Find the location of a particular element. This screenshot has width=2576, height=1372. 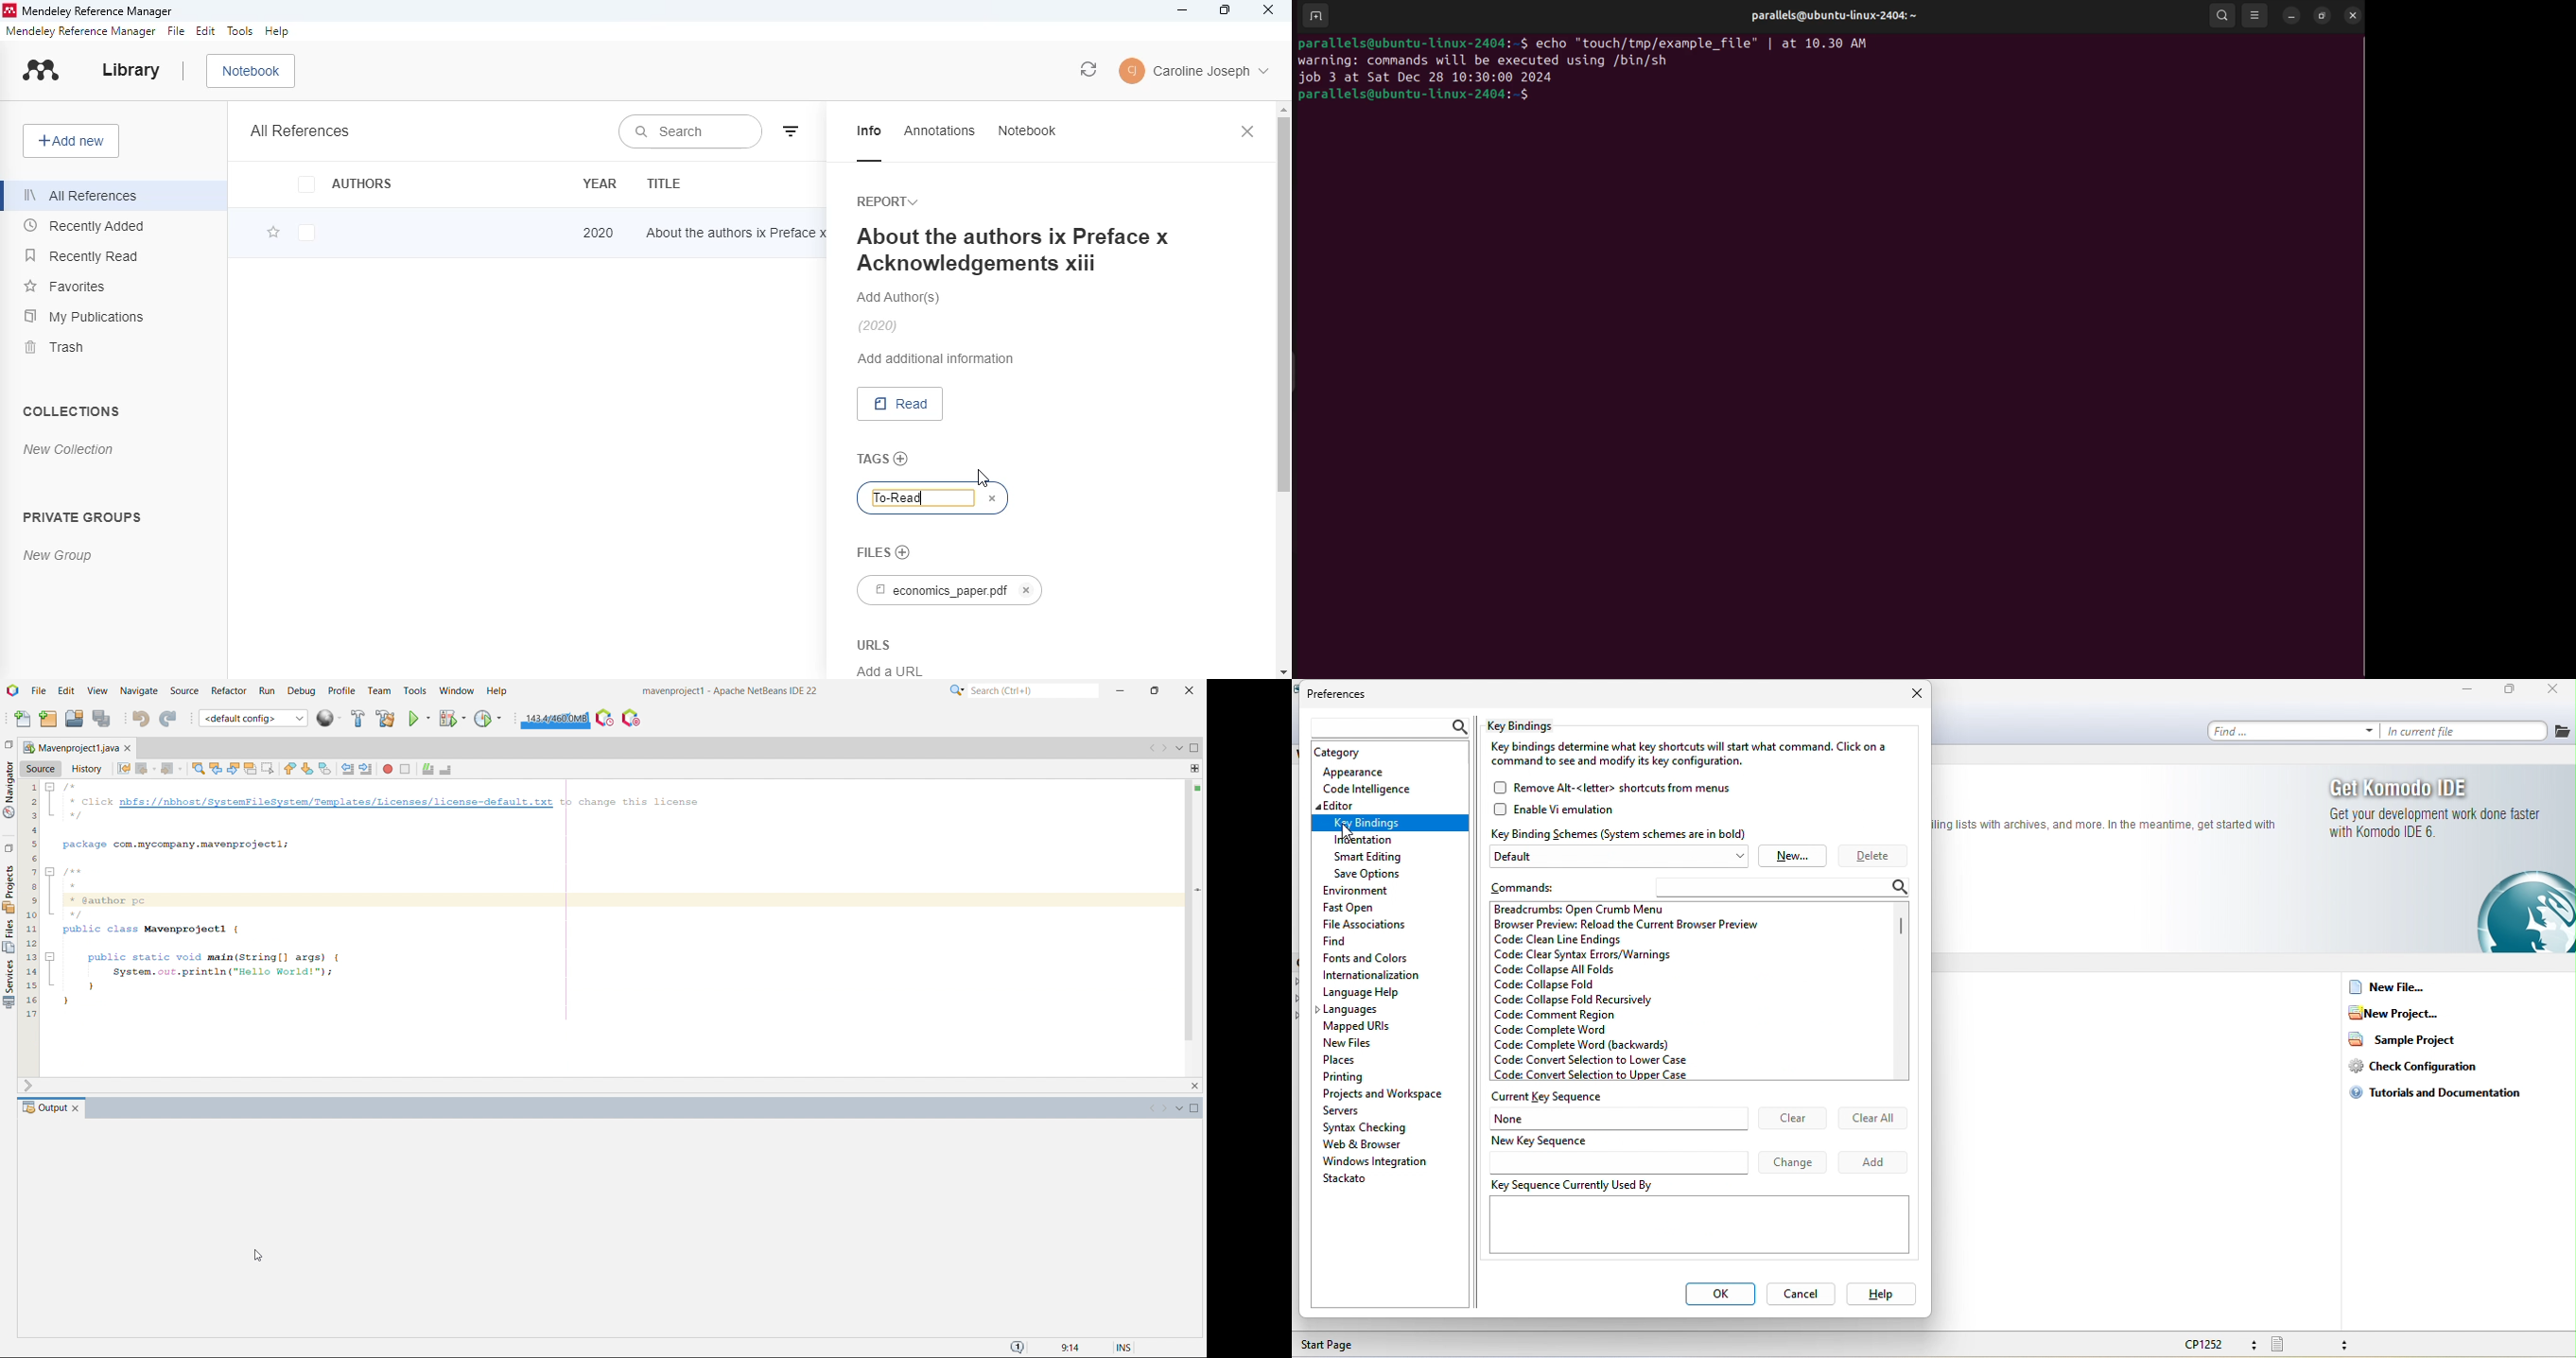

Add a URL is located at coordinates (890, 670).